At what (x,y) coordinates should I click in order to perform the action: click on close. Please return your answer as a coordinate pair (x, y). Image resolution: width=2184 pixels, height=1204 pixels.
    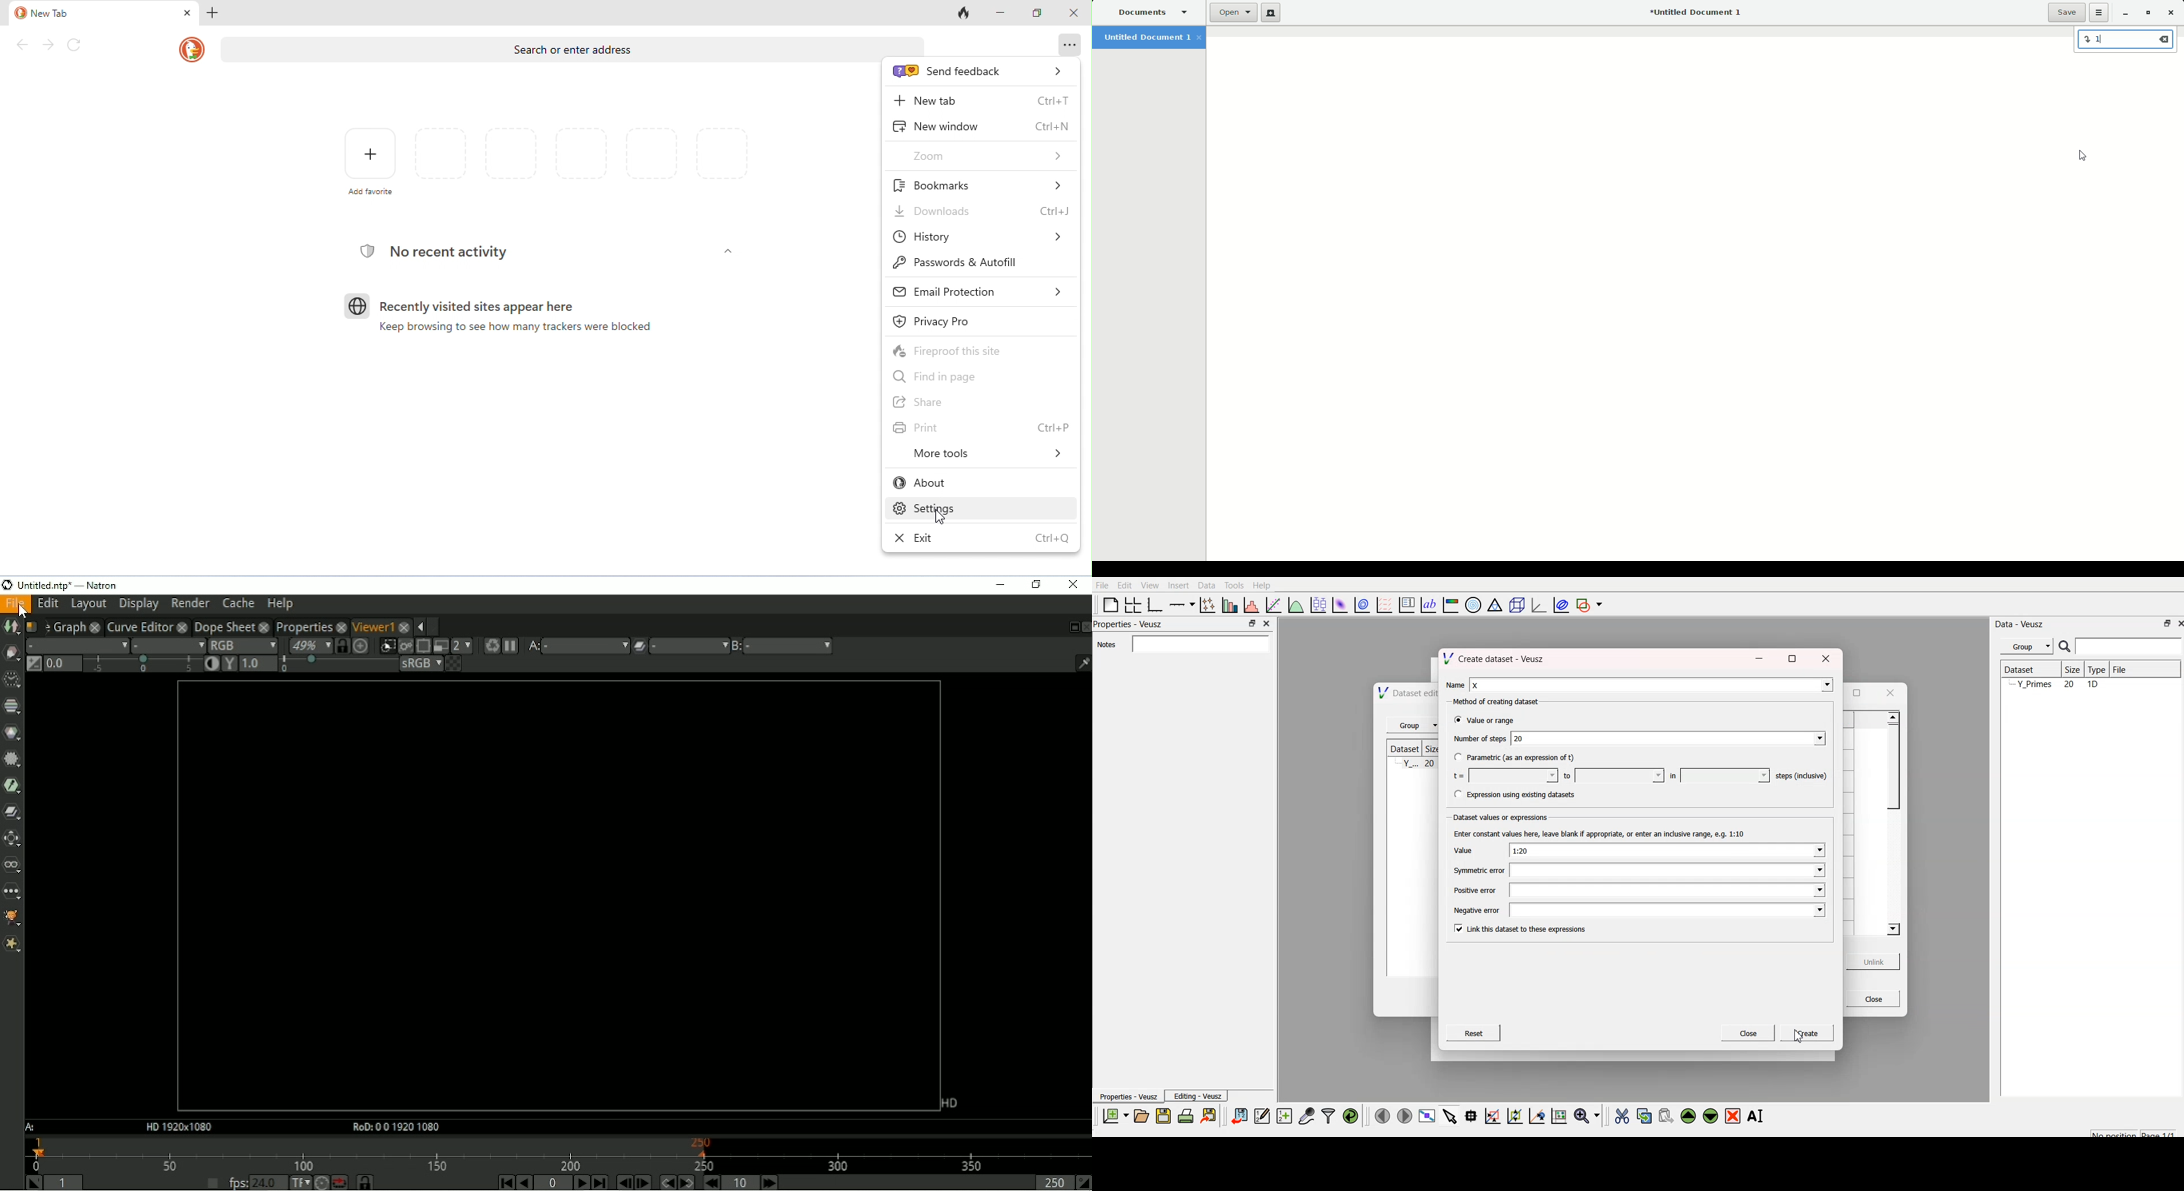
    Looking at the image, I should click on (1825, 660).